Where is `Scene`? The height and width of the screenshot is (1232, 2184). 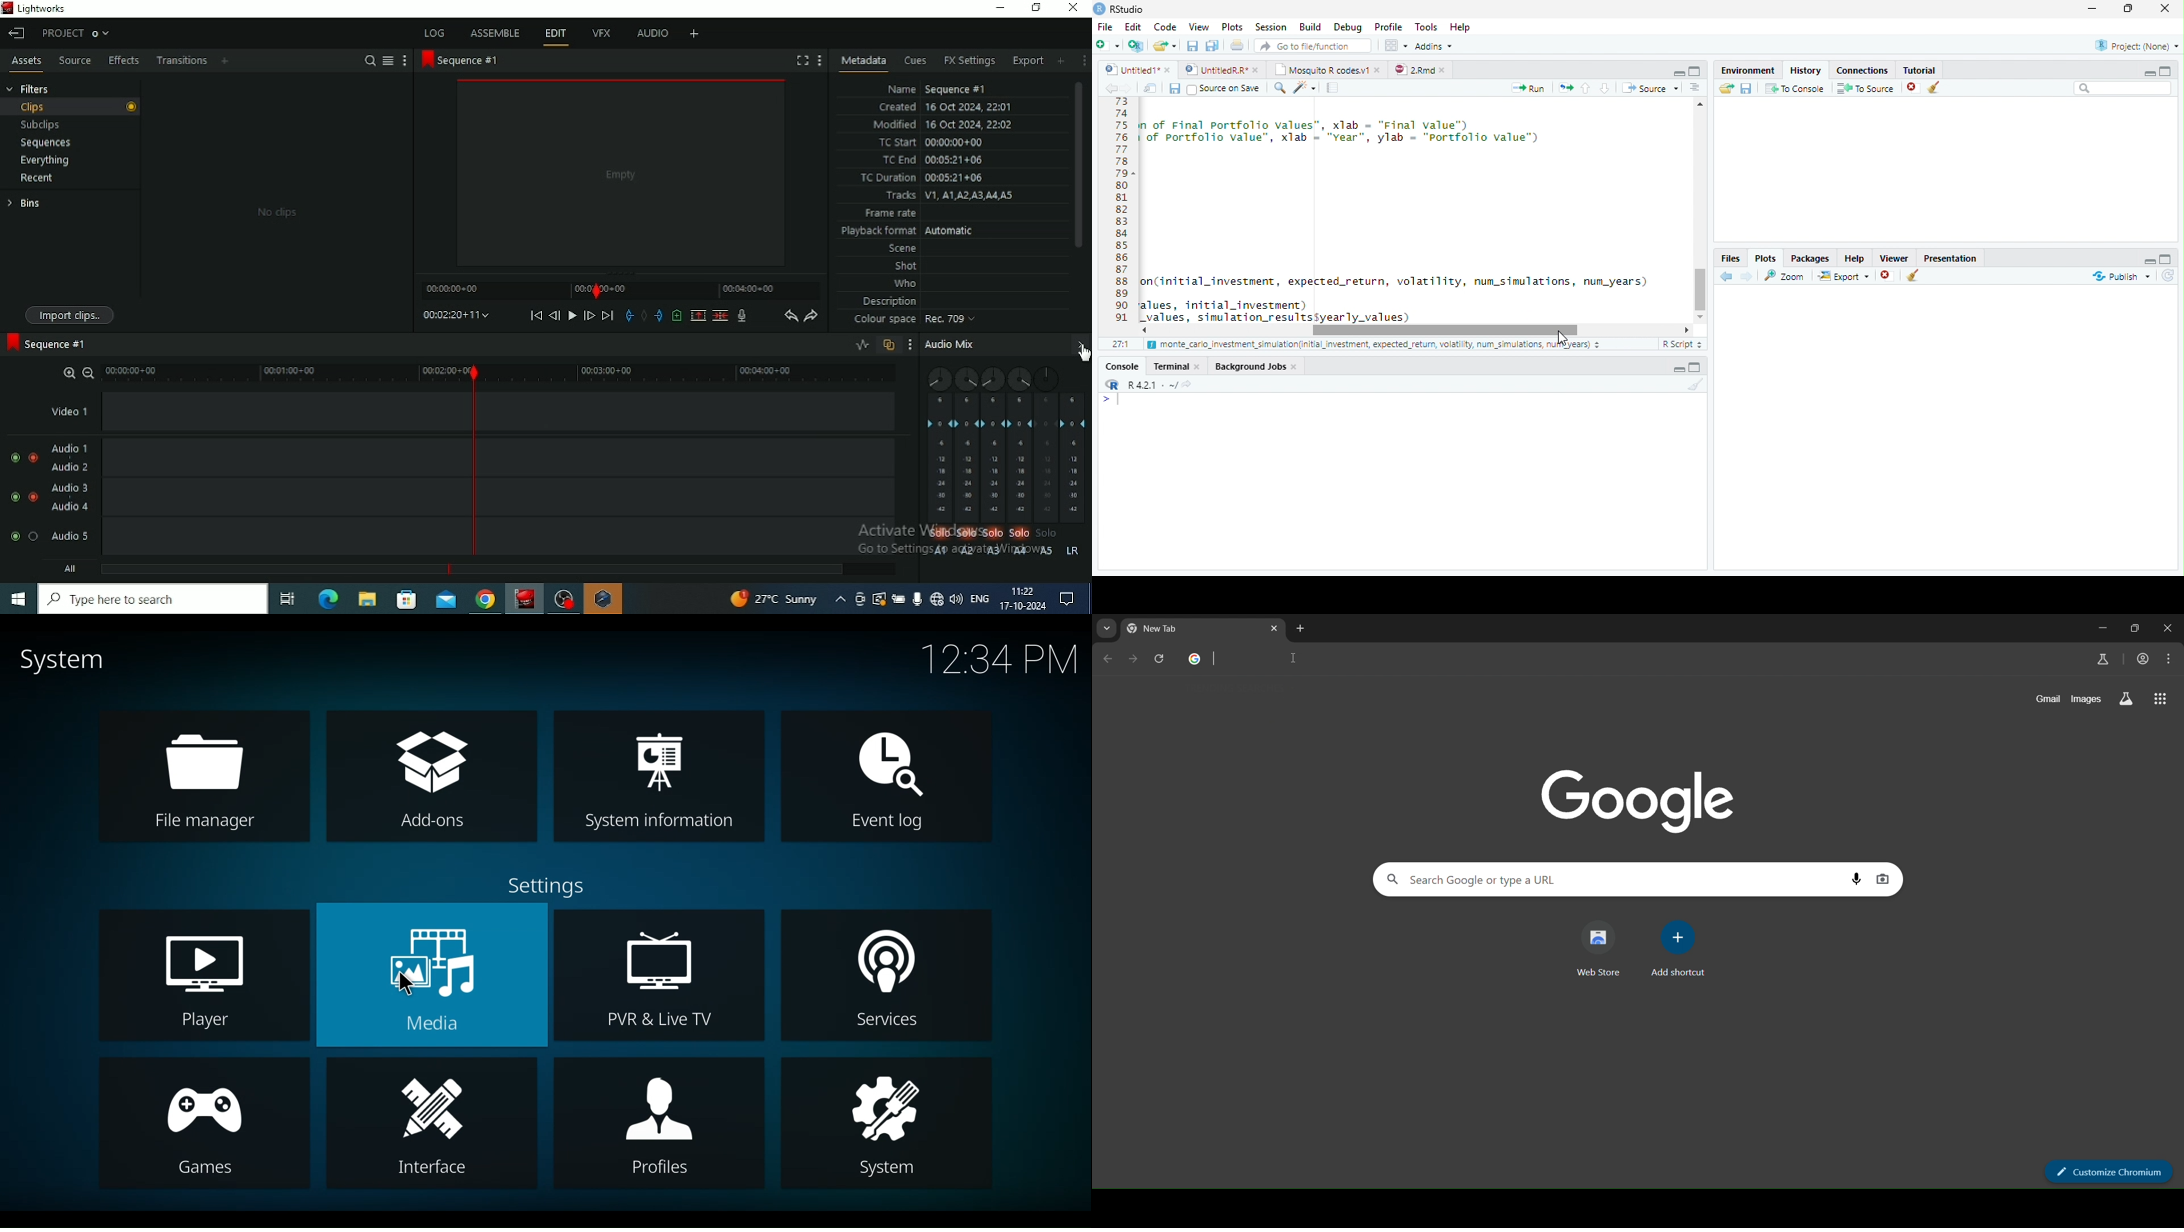 Scene is located at coordinates (900, 247).